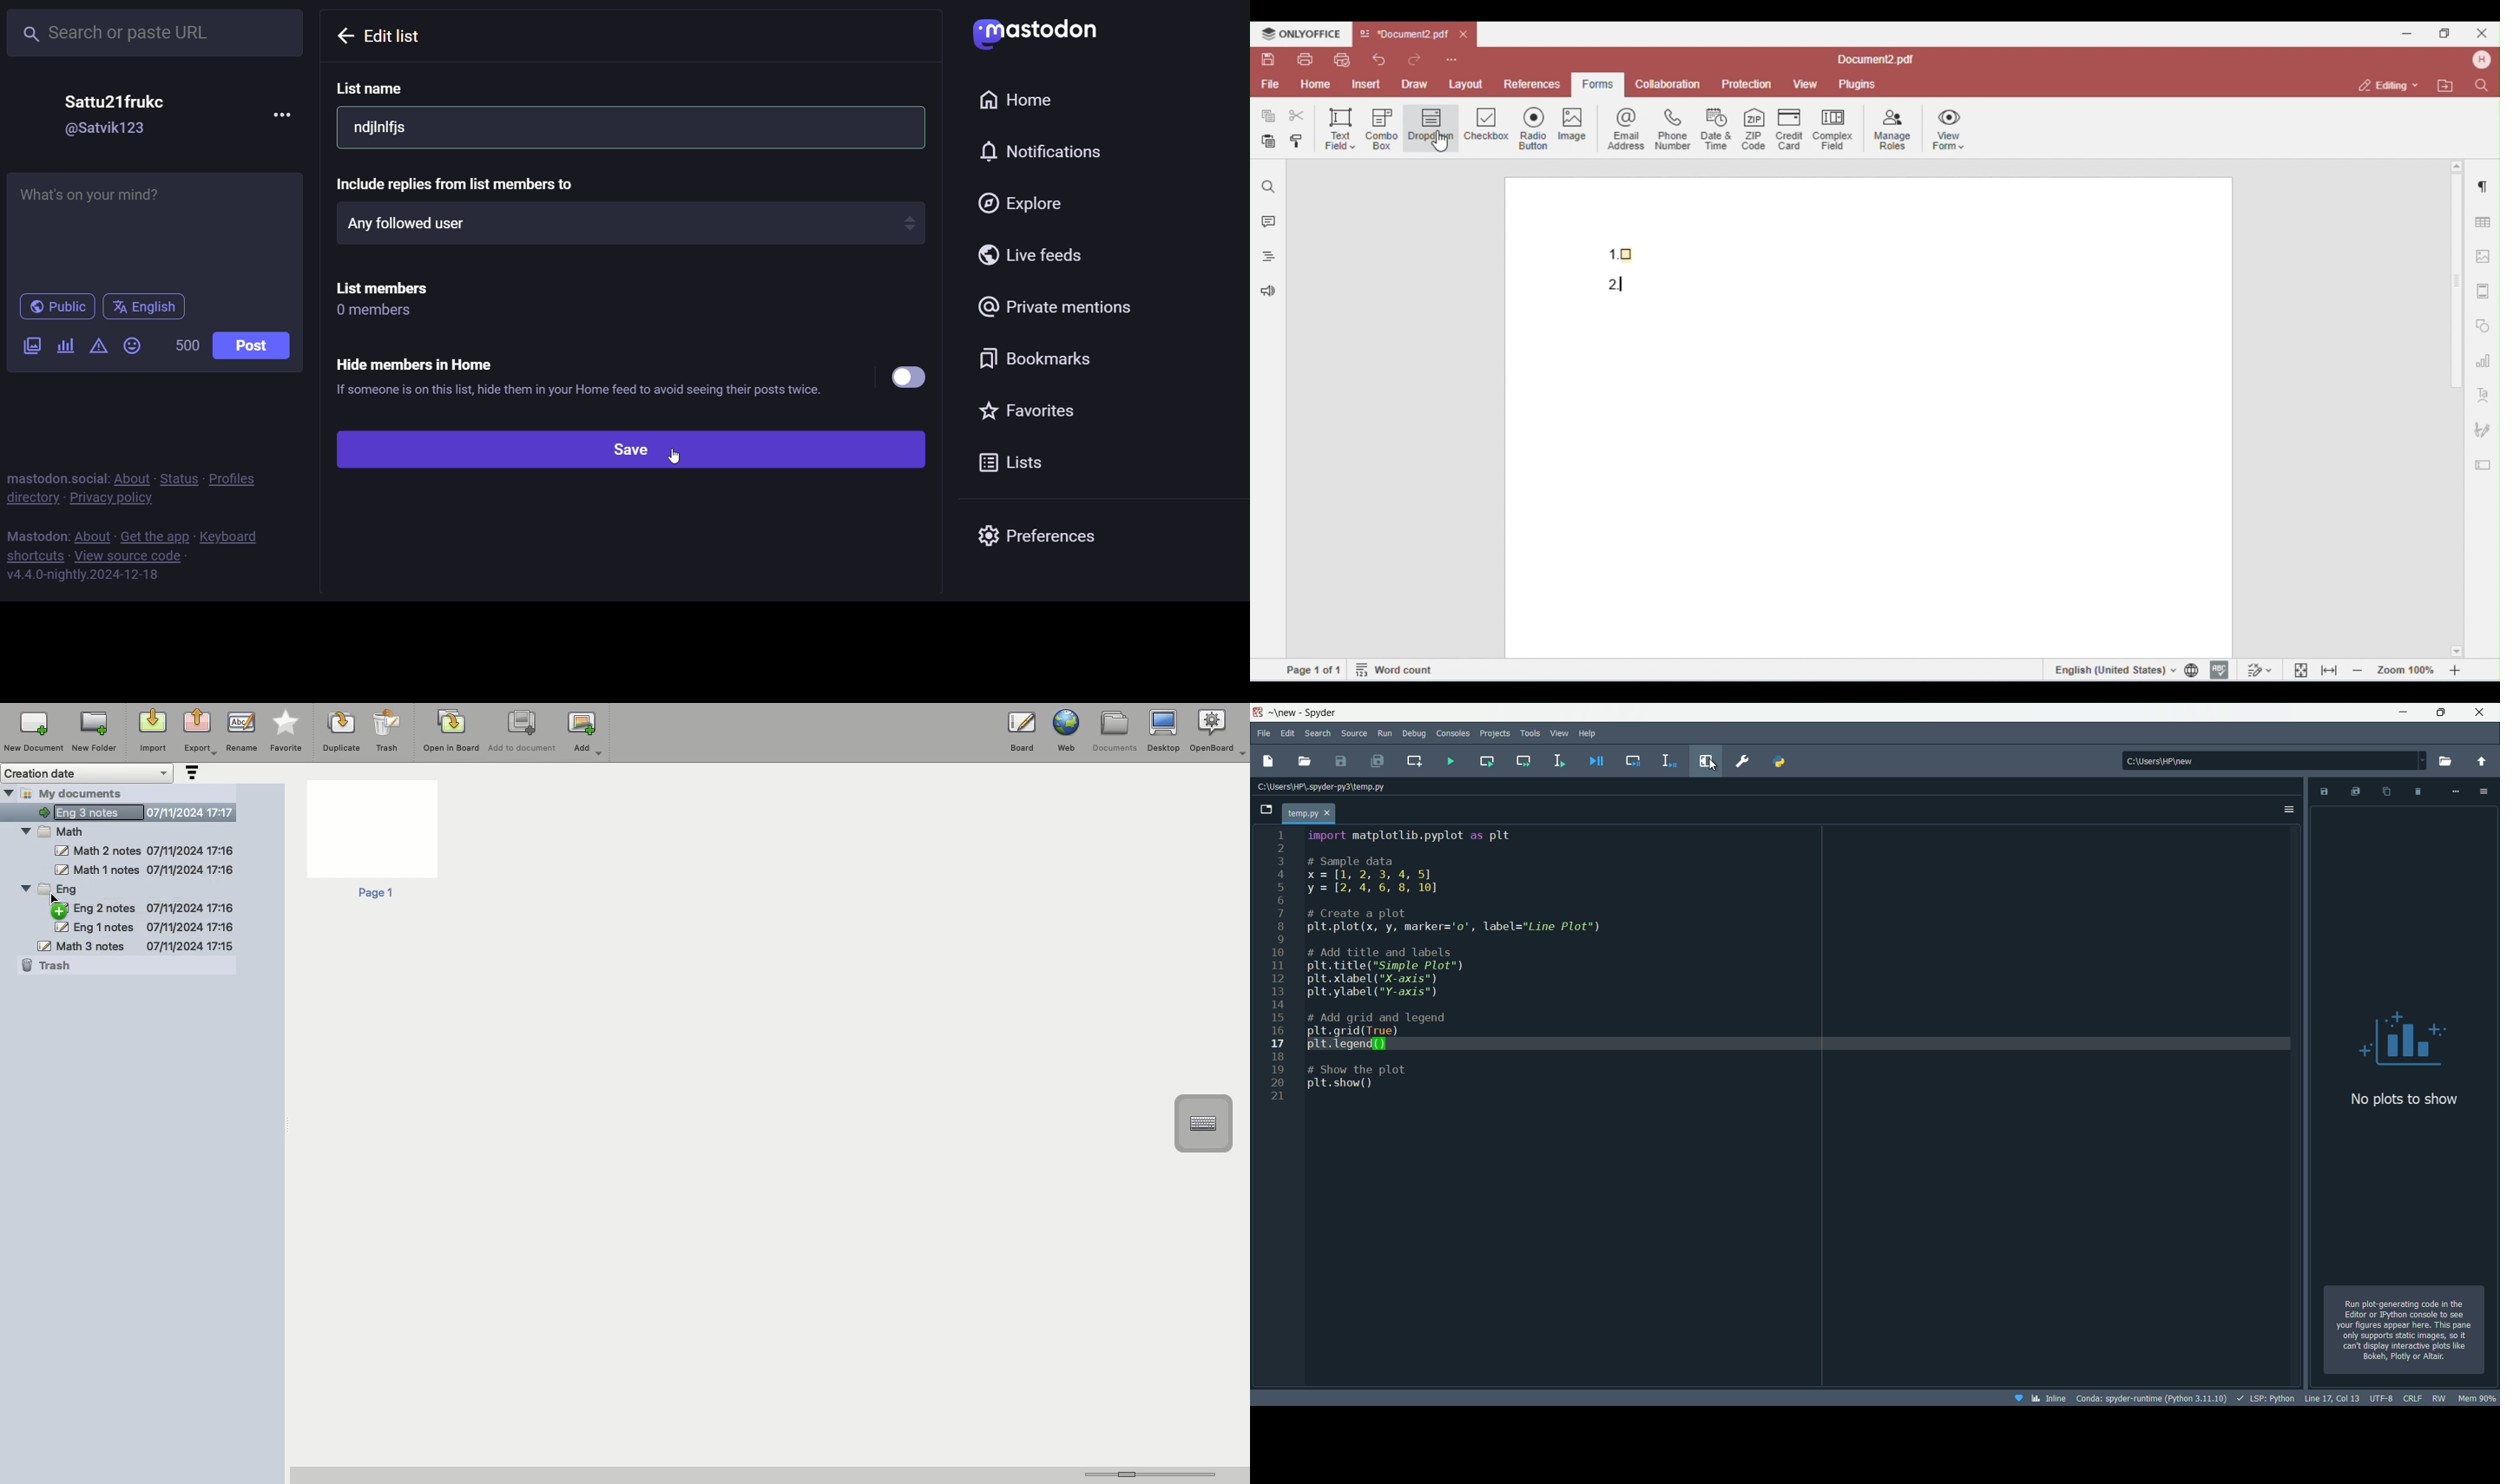  I want to click on https://mastodon.social/lists#, so click(84, 574).